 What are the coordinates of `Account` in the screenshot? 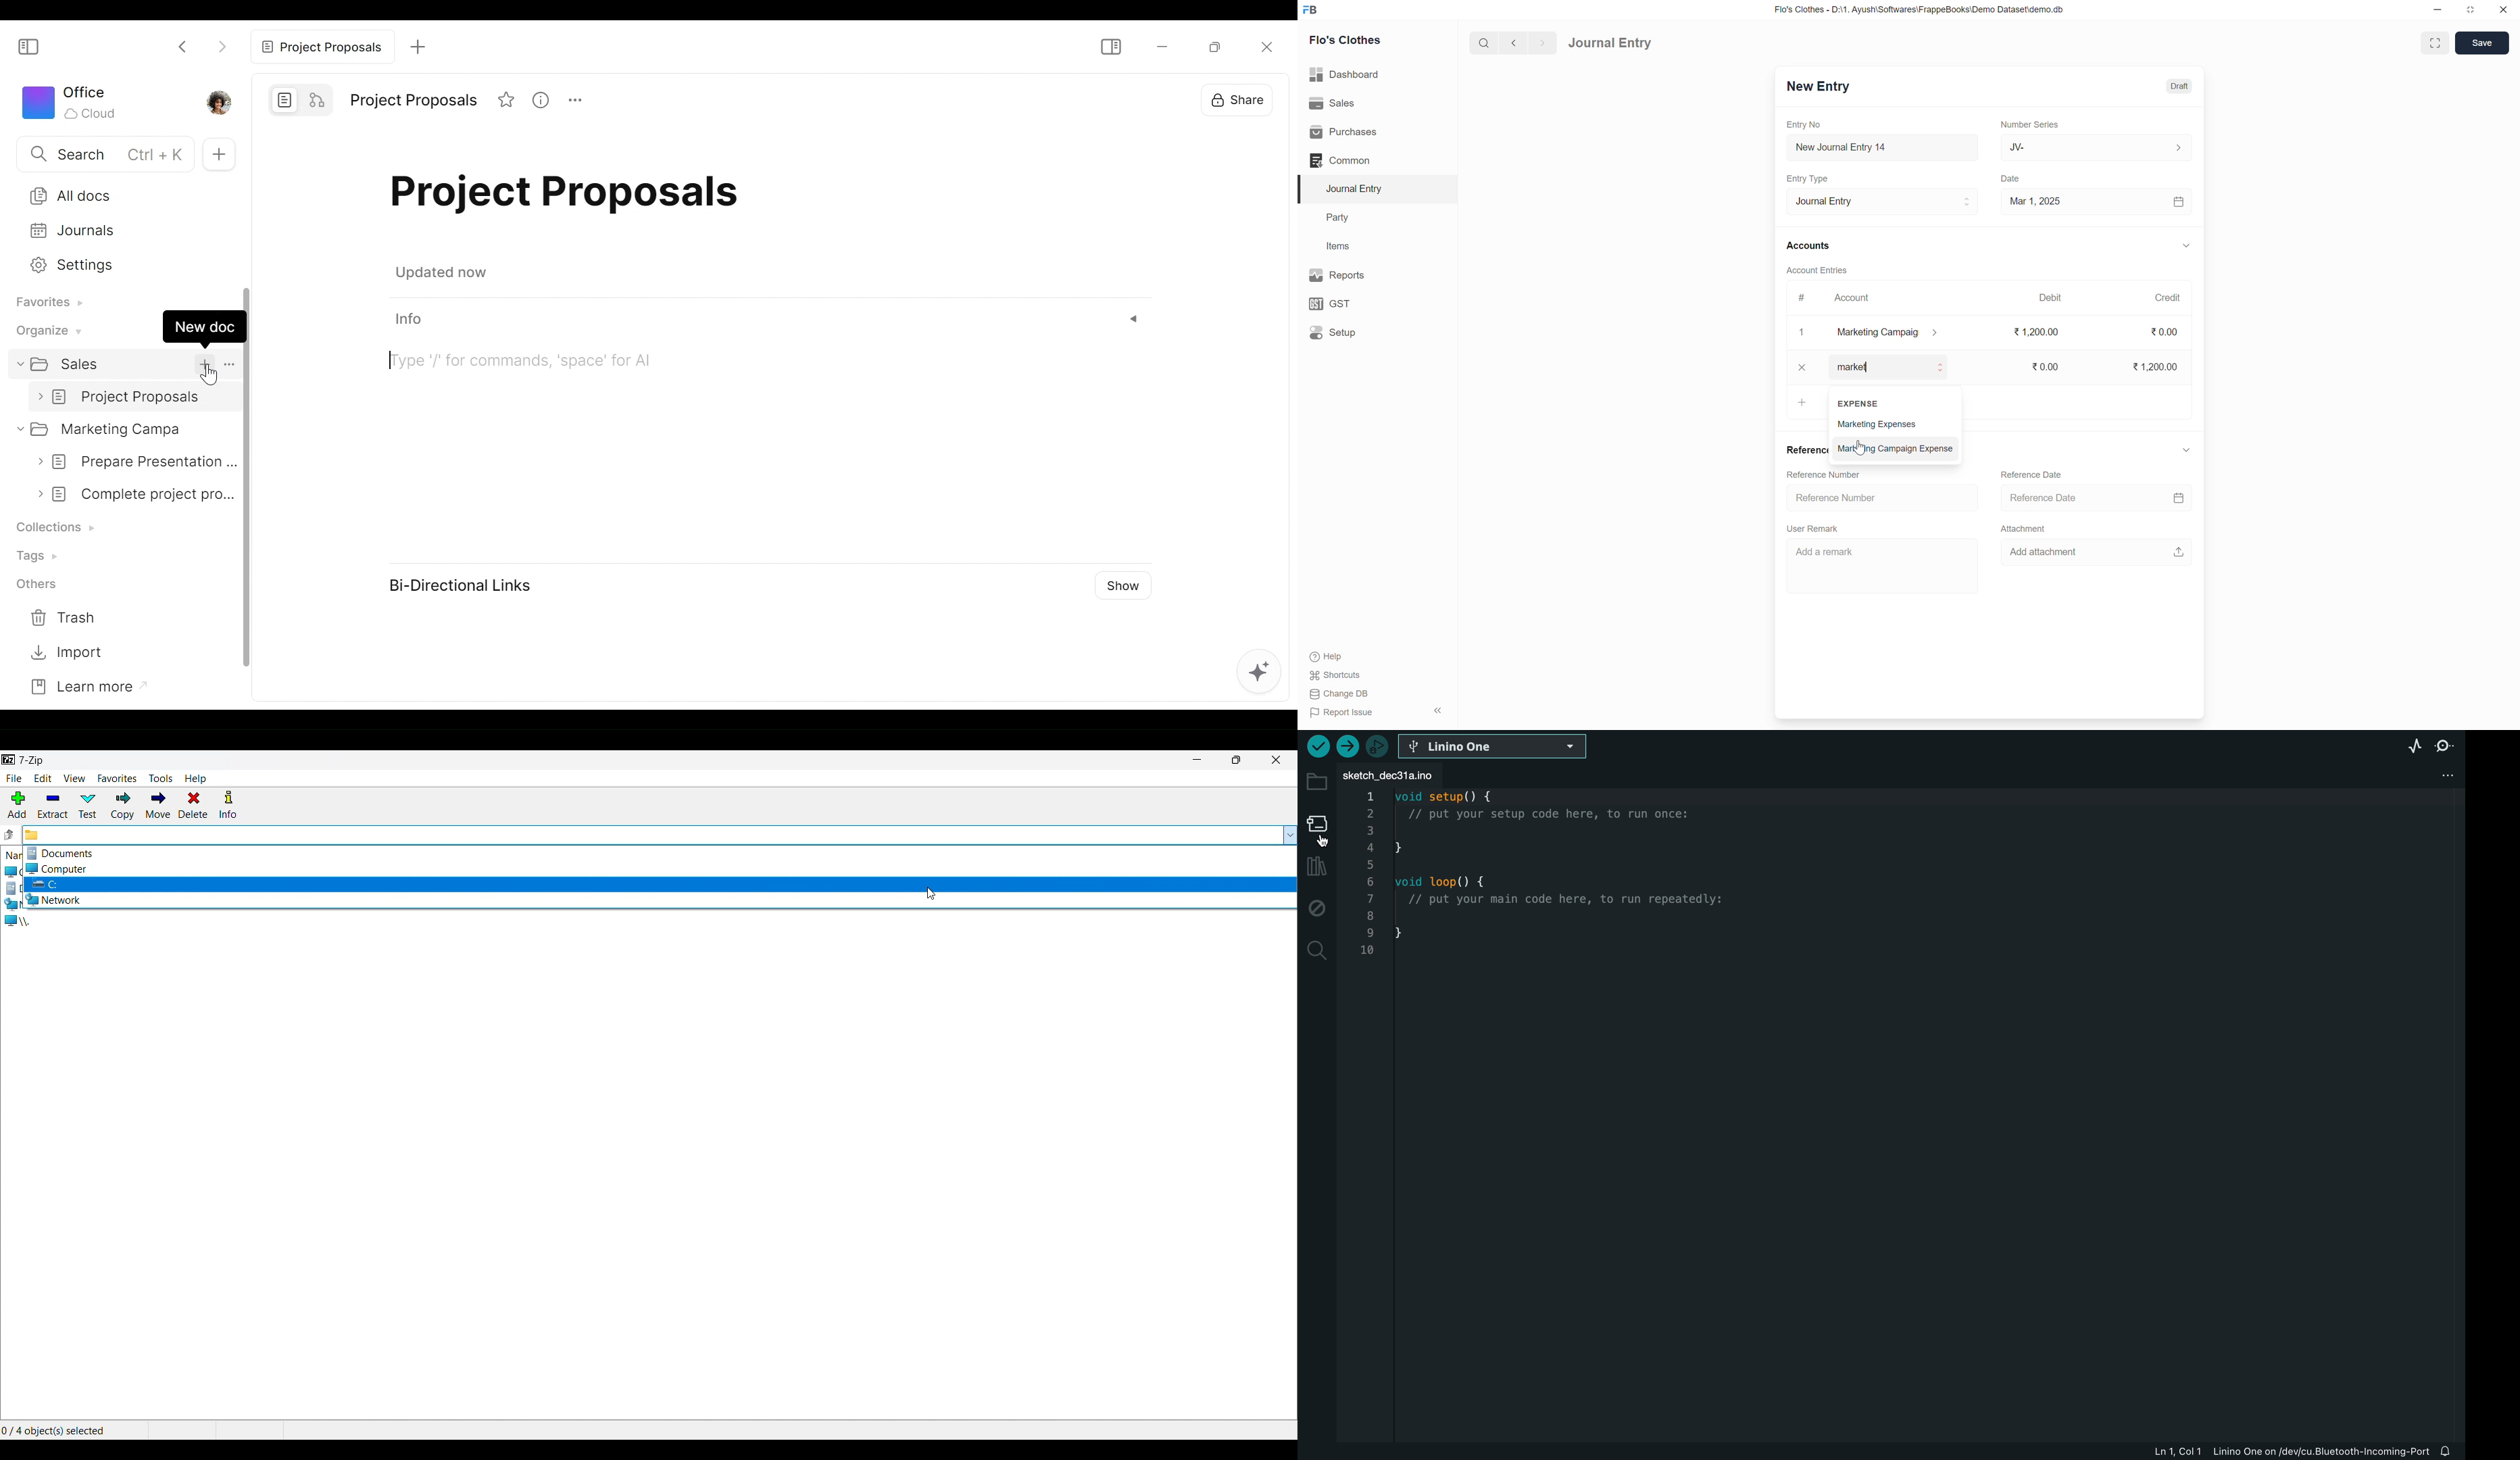 It's located at (1853, 298).